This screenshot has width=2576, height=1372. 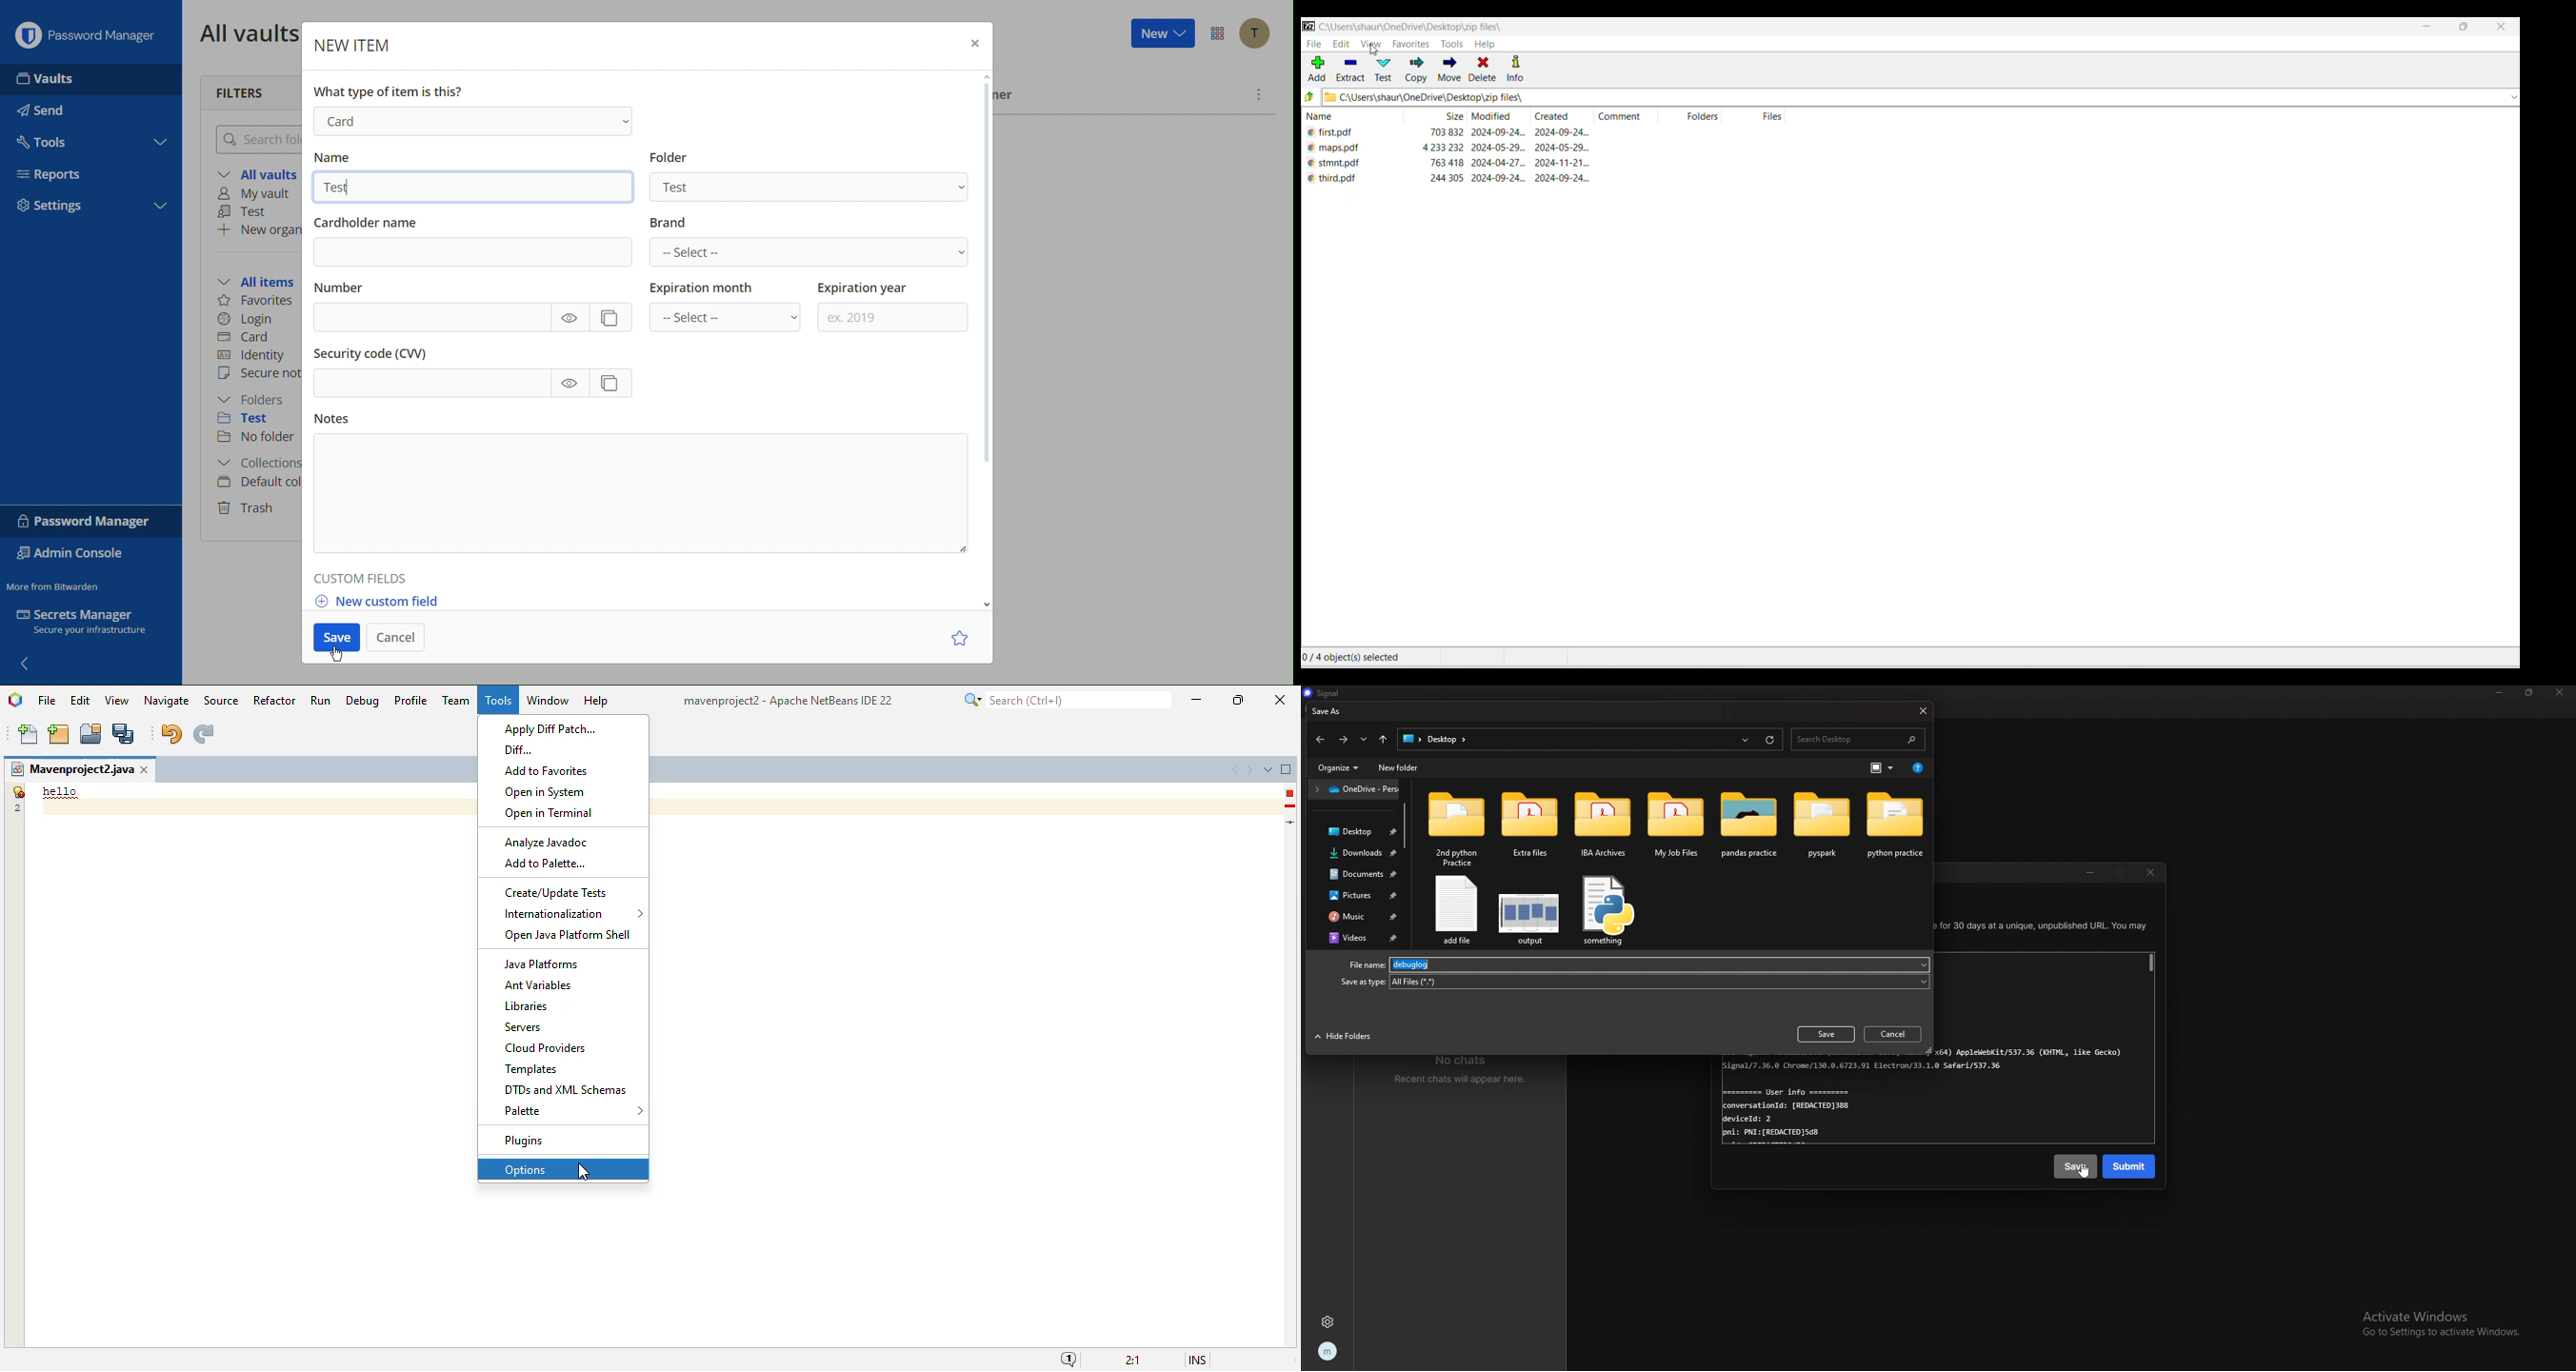 What do you see at coordinates (335, 159) in the screenshot?
I see `Name` at bounding box center [335, 159].